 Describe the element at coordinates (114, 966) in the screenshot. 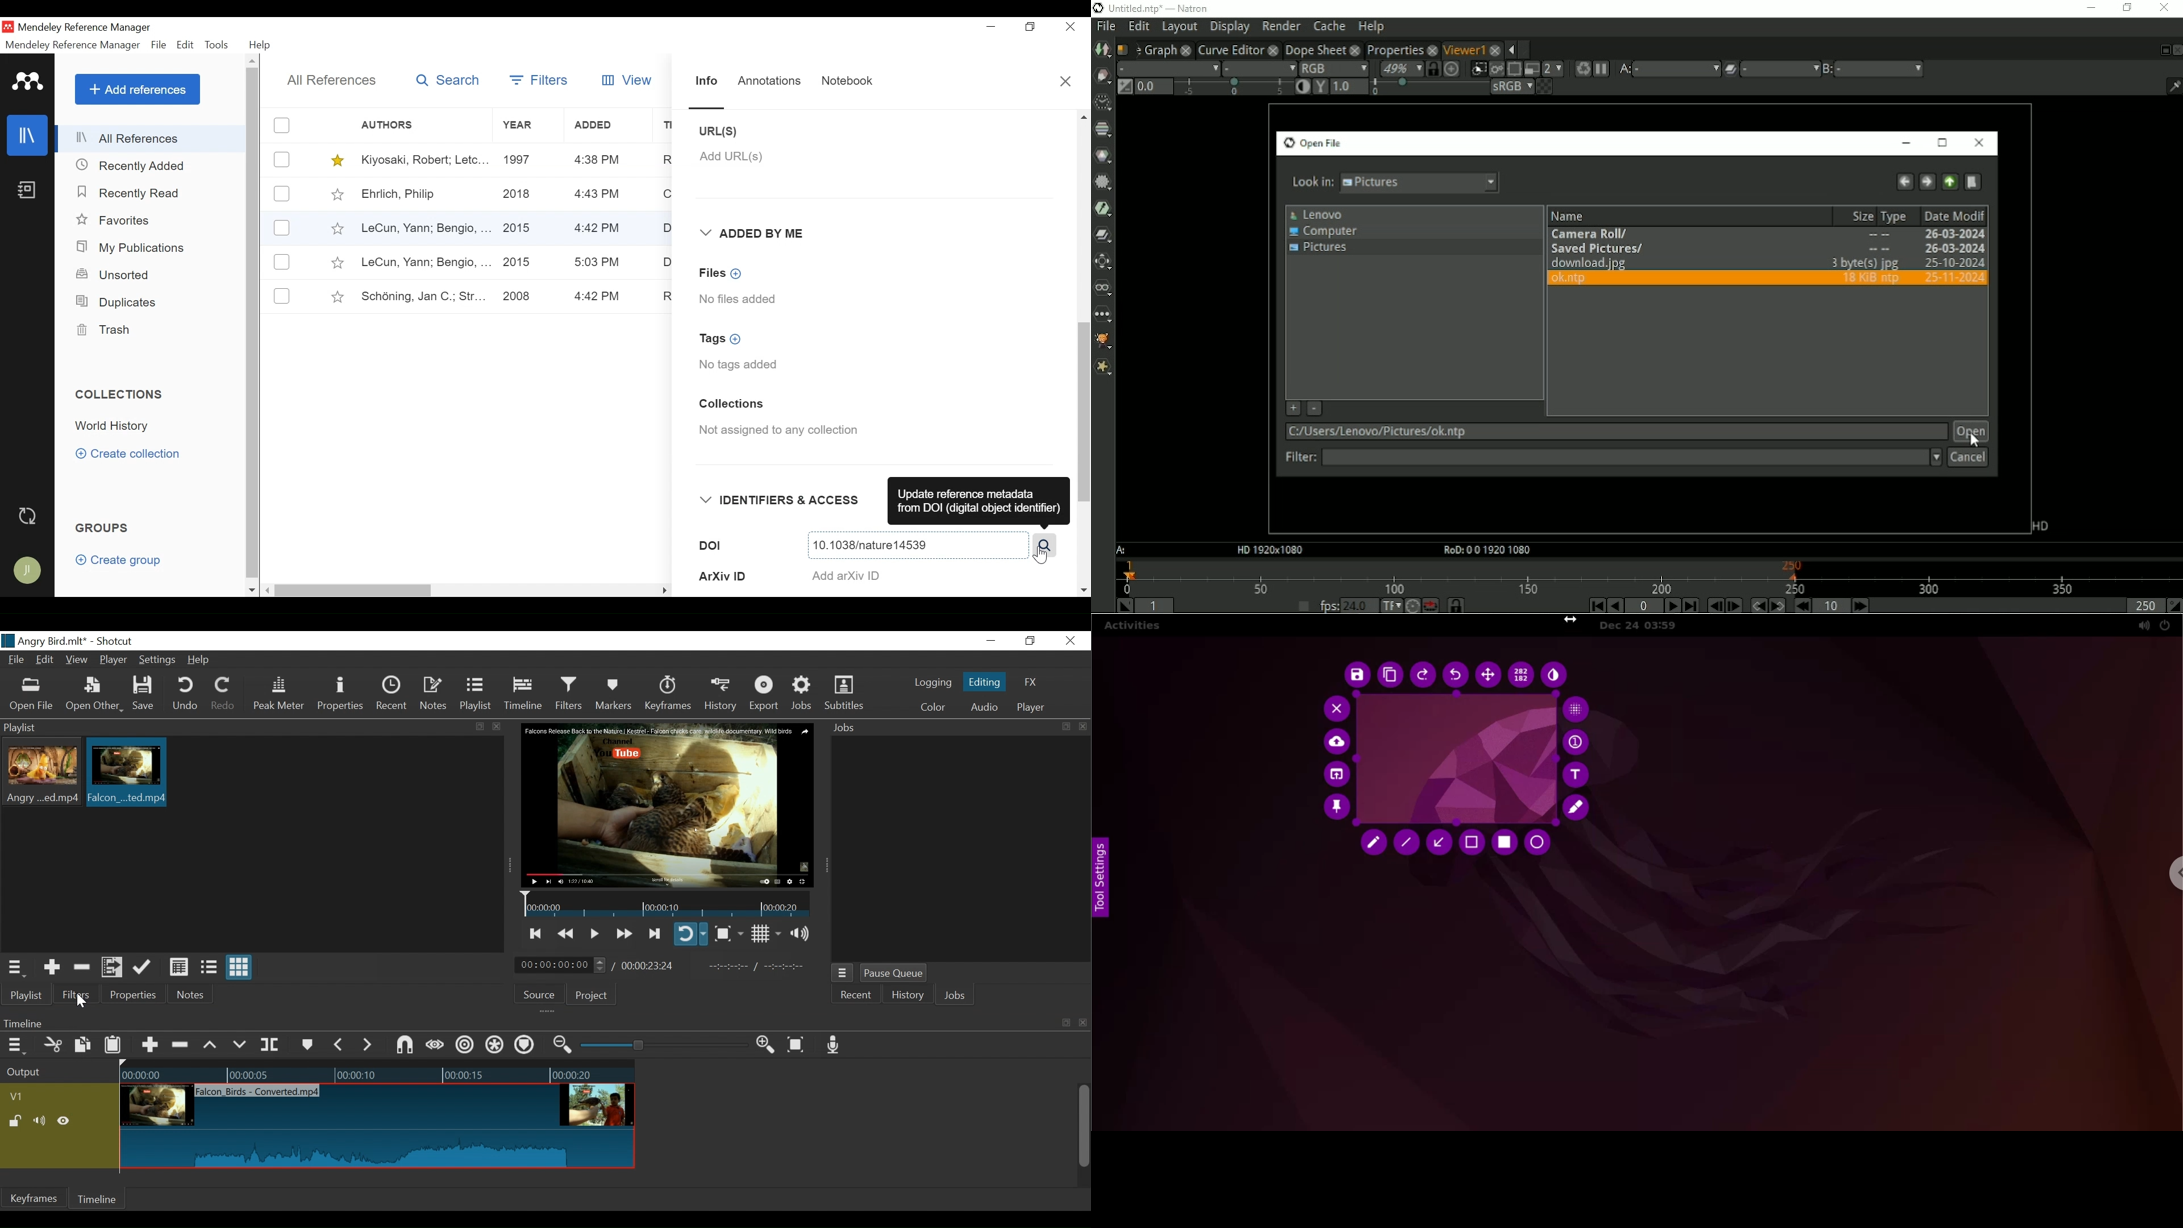

I see `Add files to the playlist` at that location.